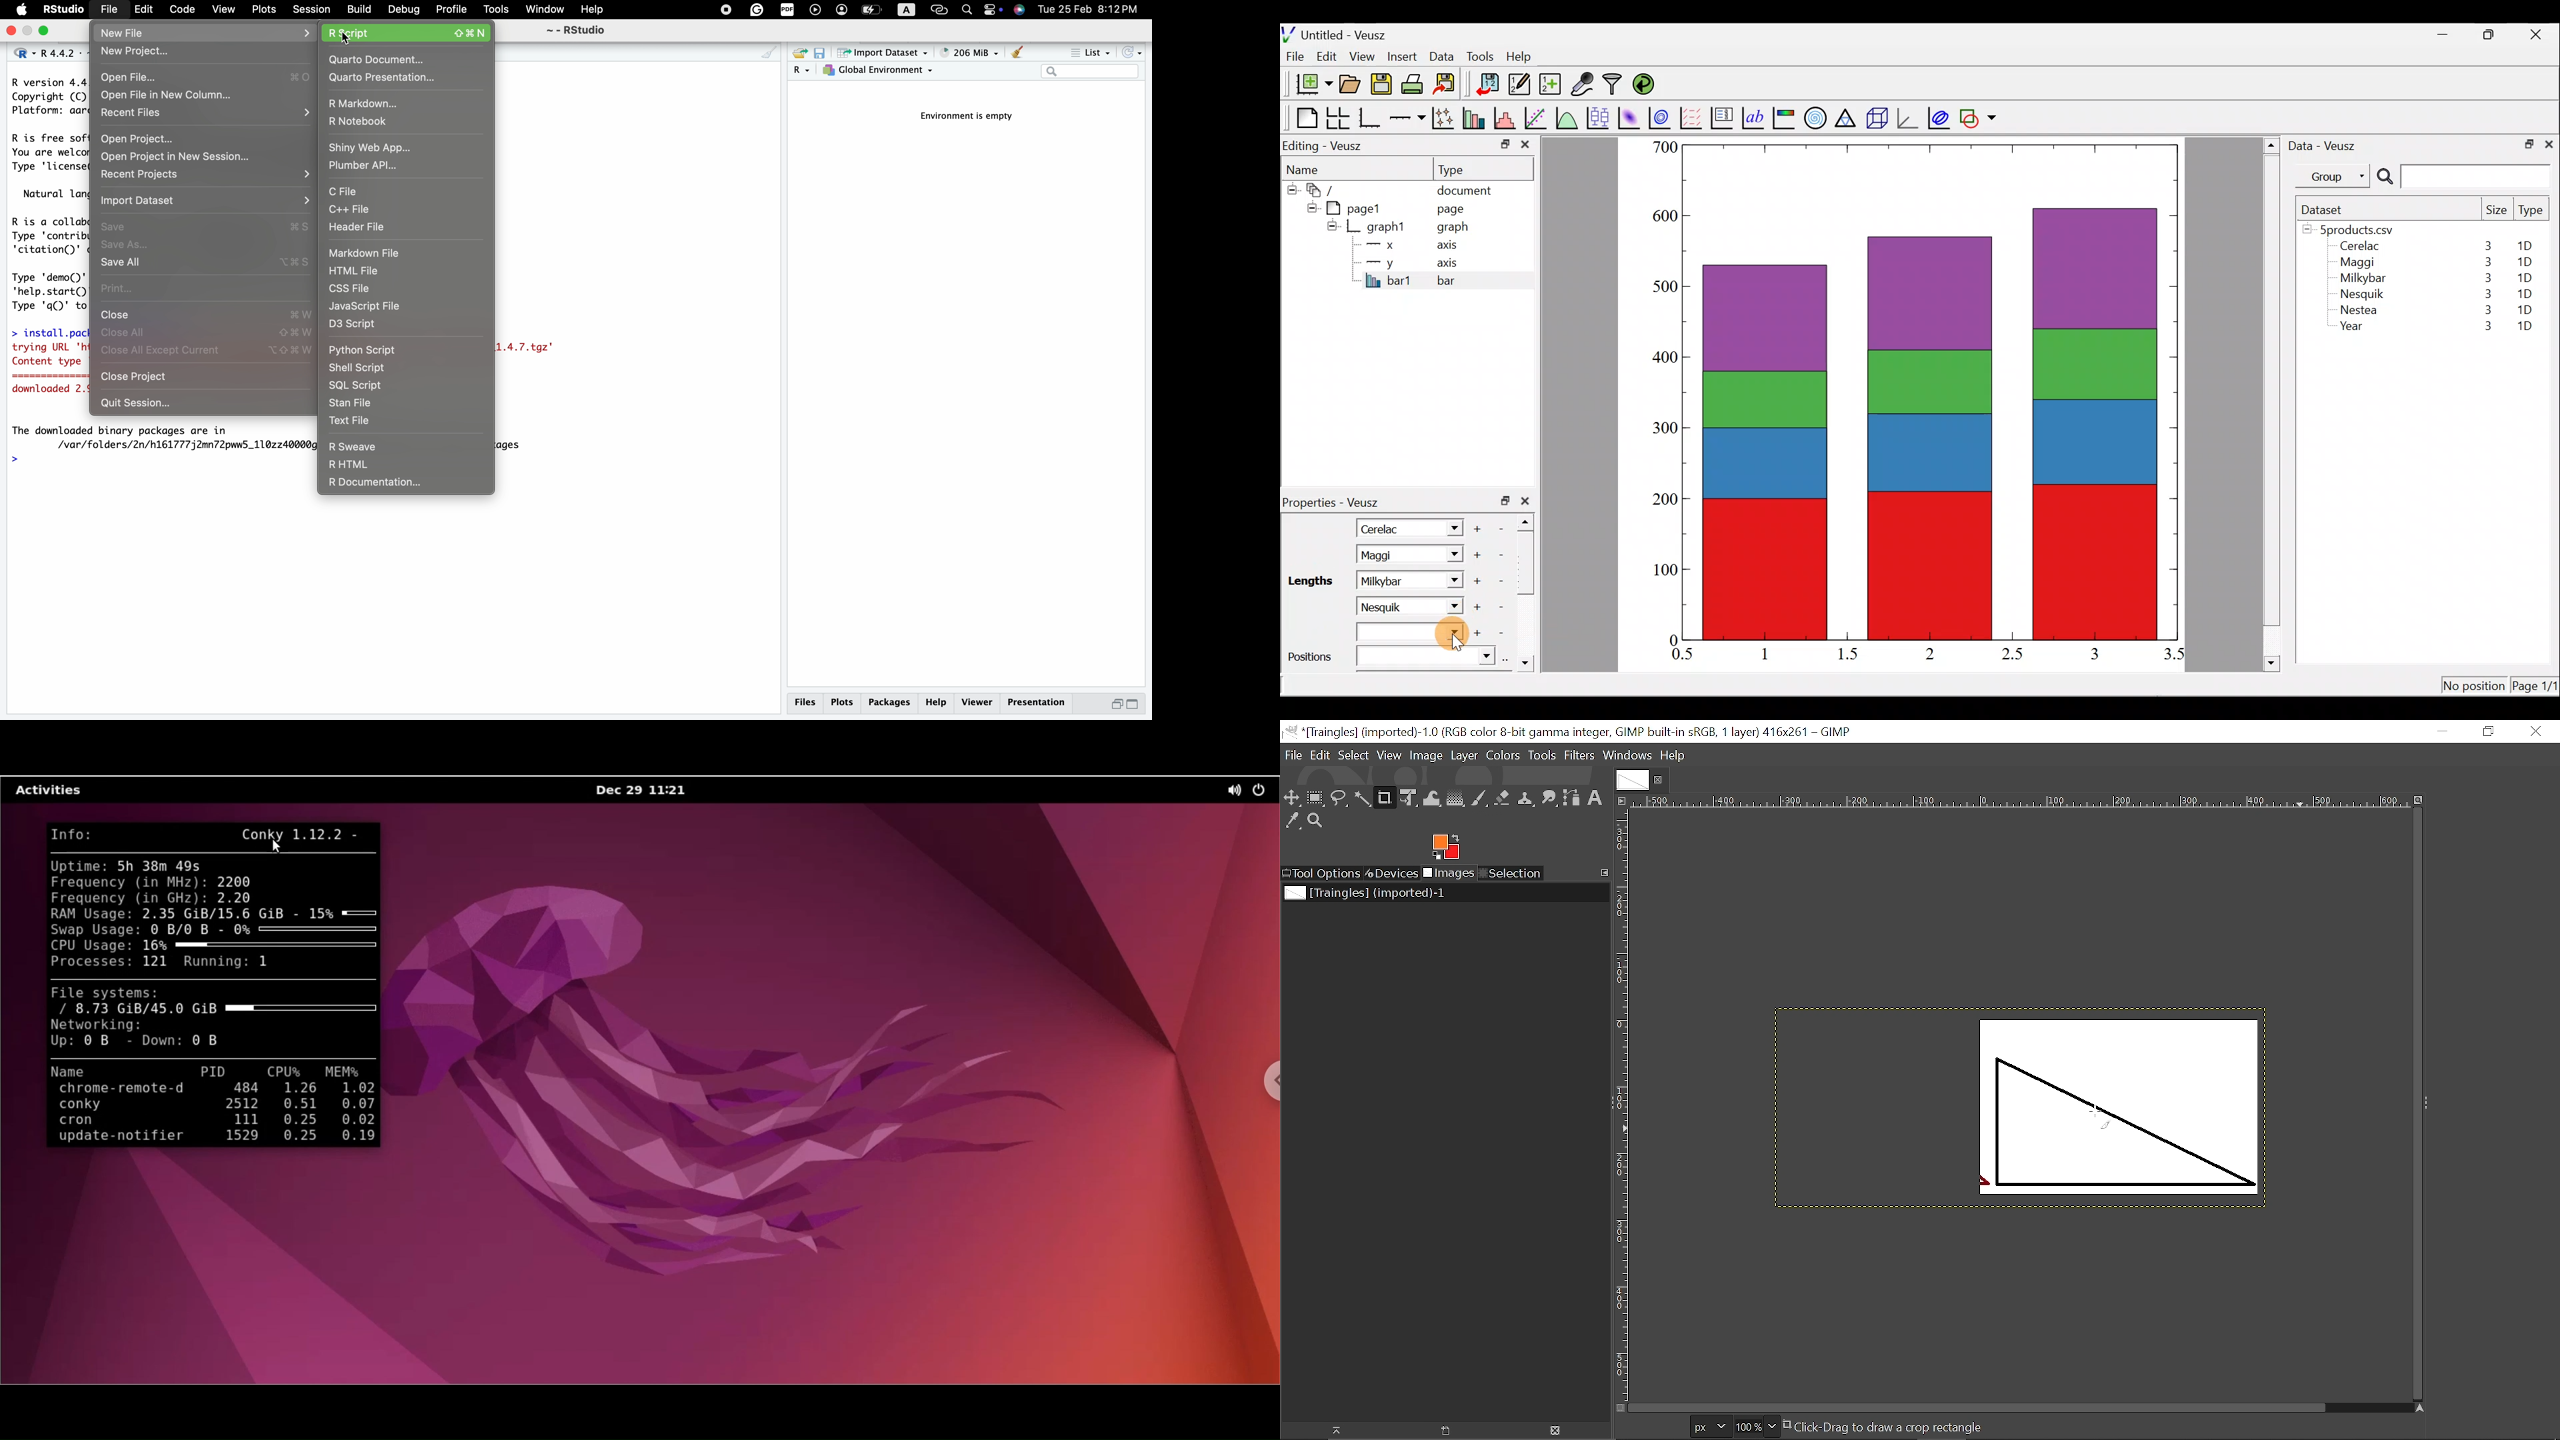  I want to click on Open a document, so click(1351, 85).